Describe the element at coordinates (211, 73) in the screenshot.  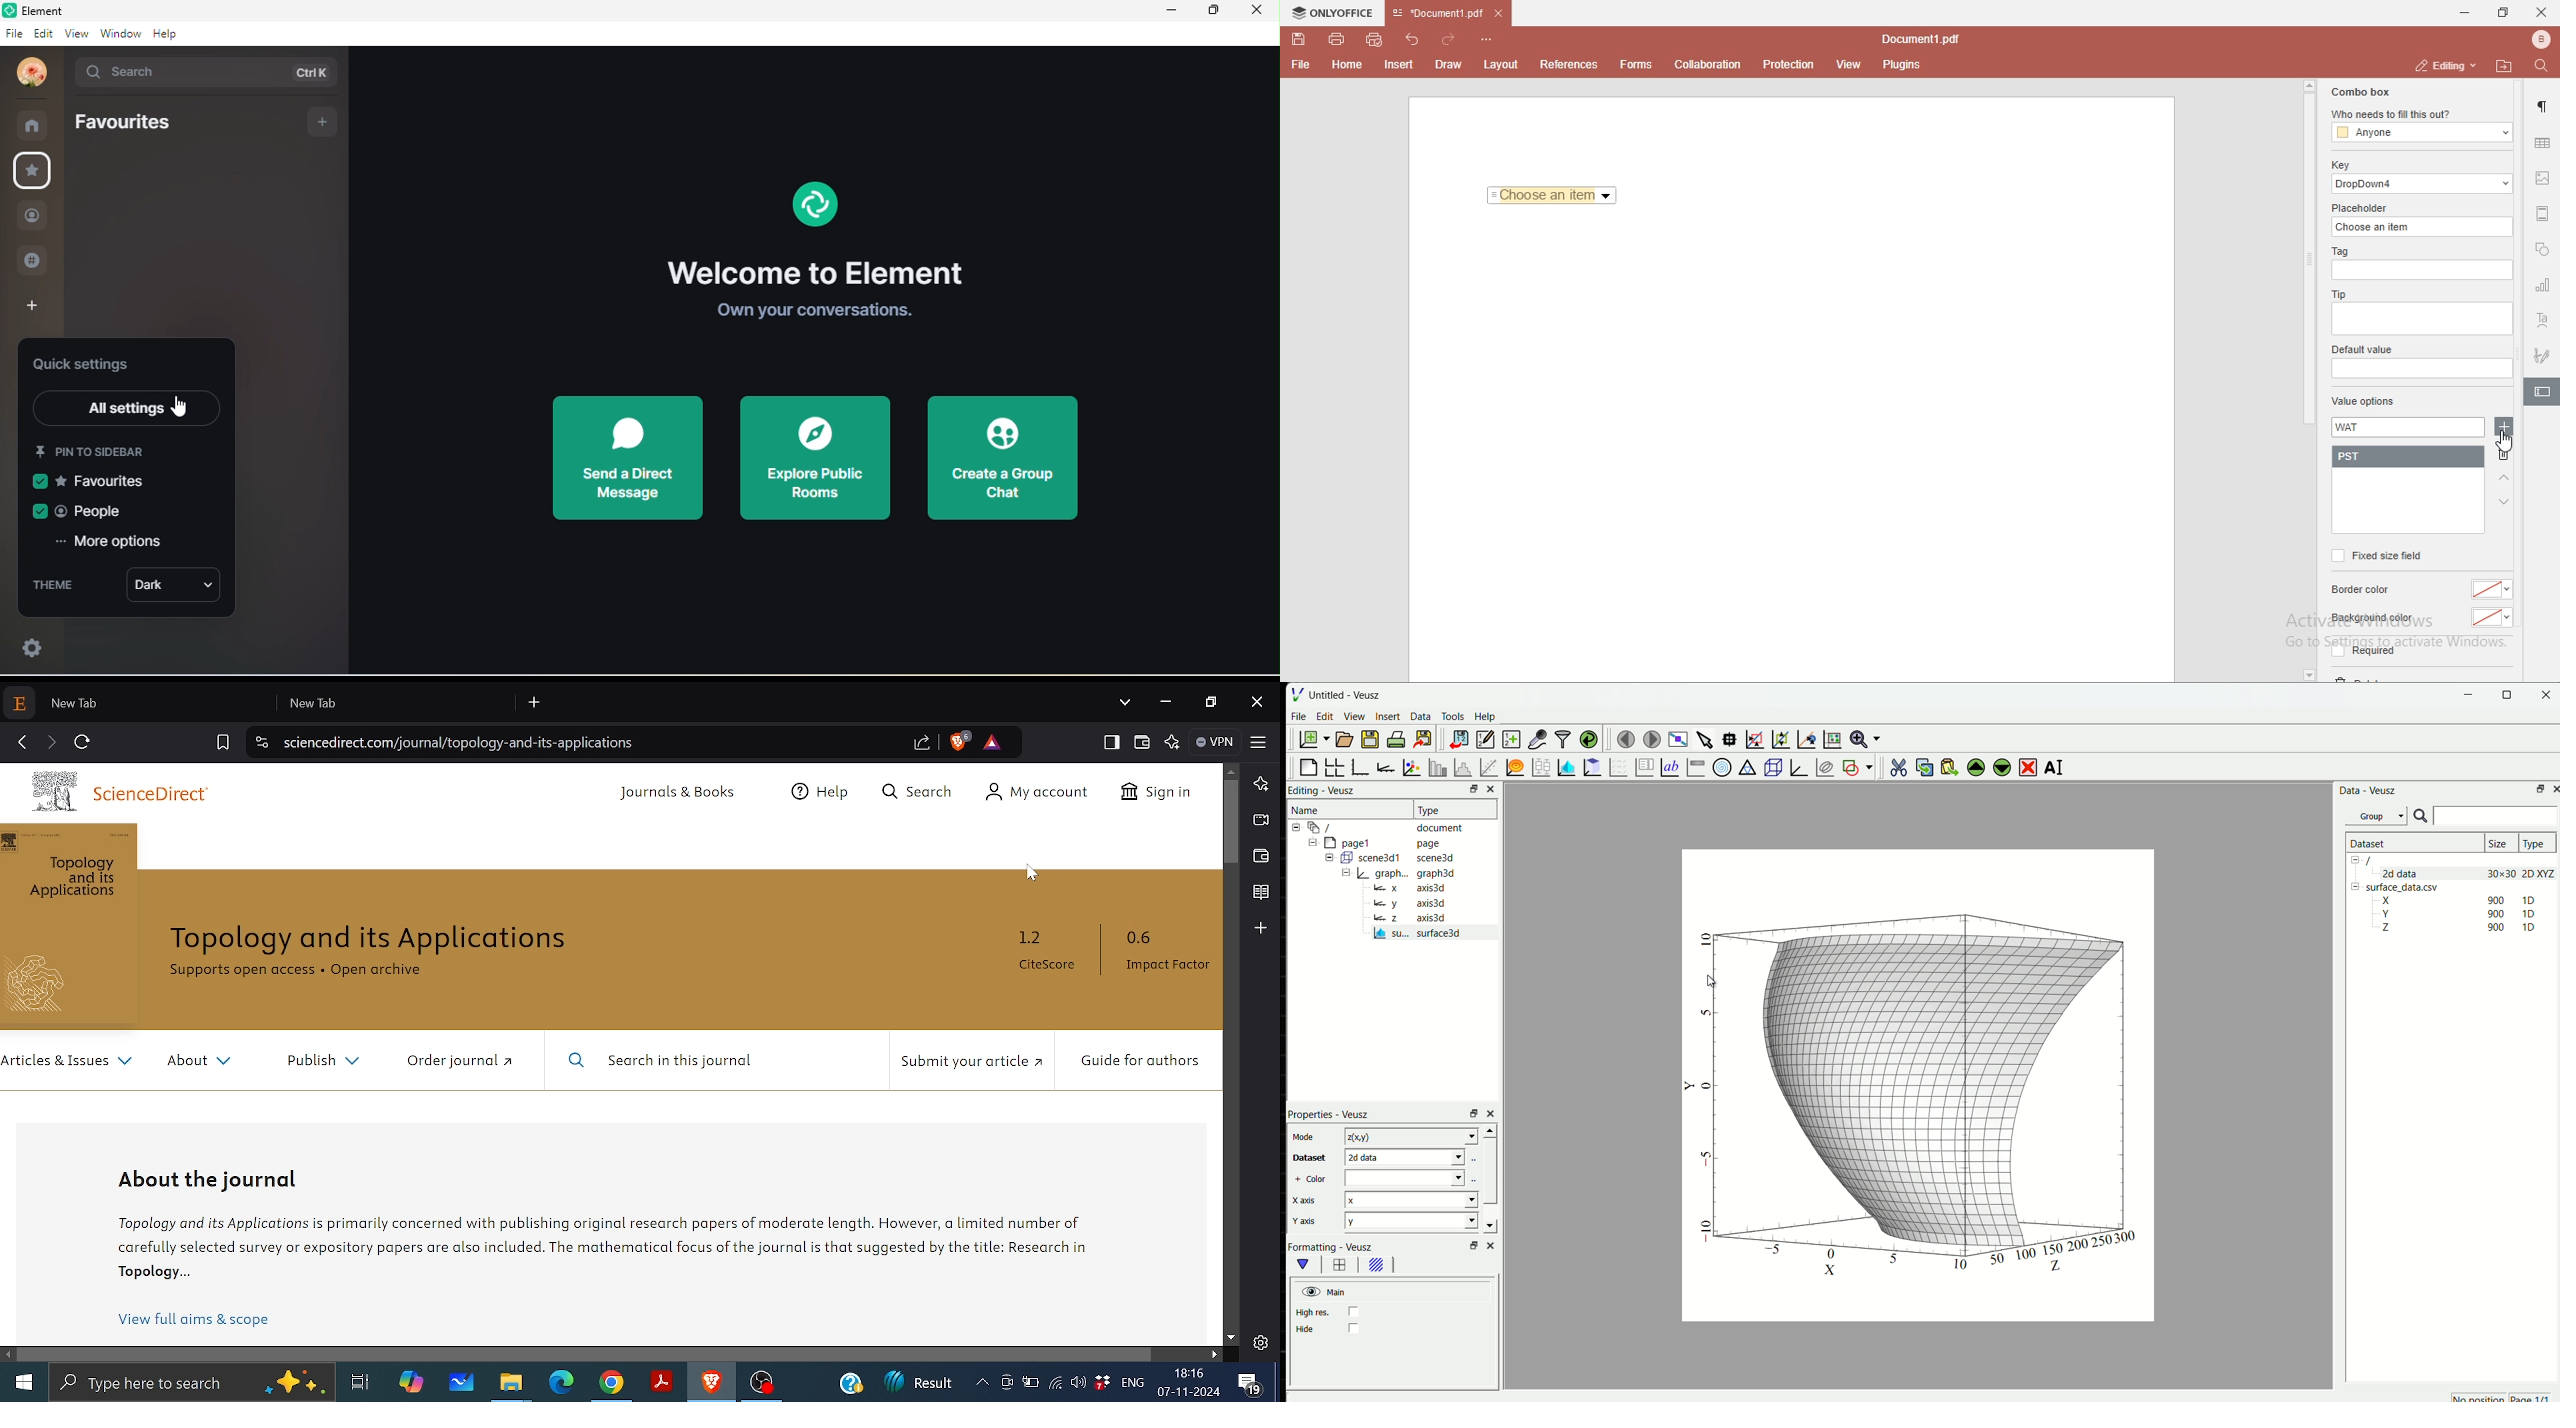
I see `search` at that location.